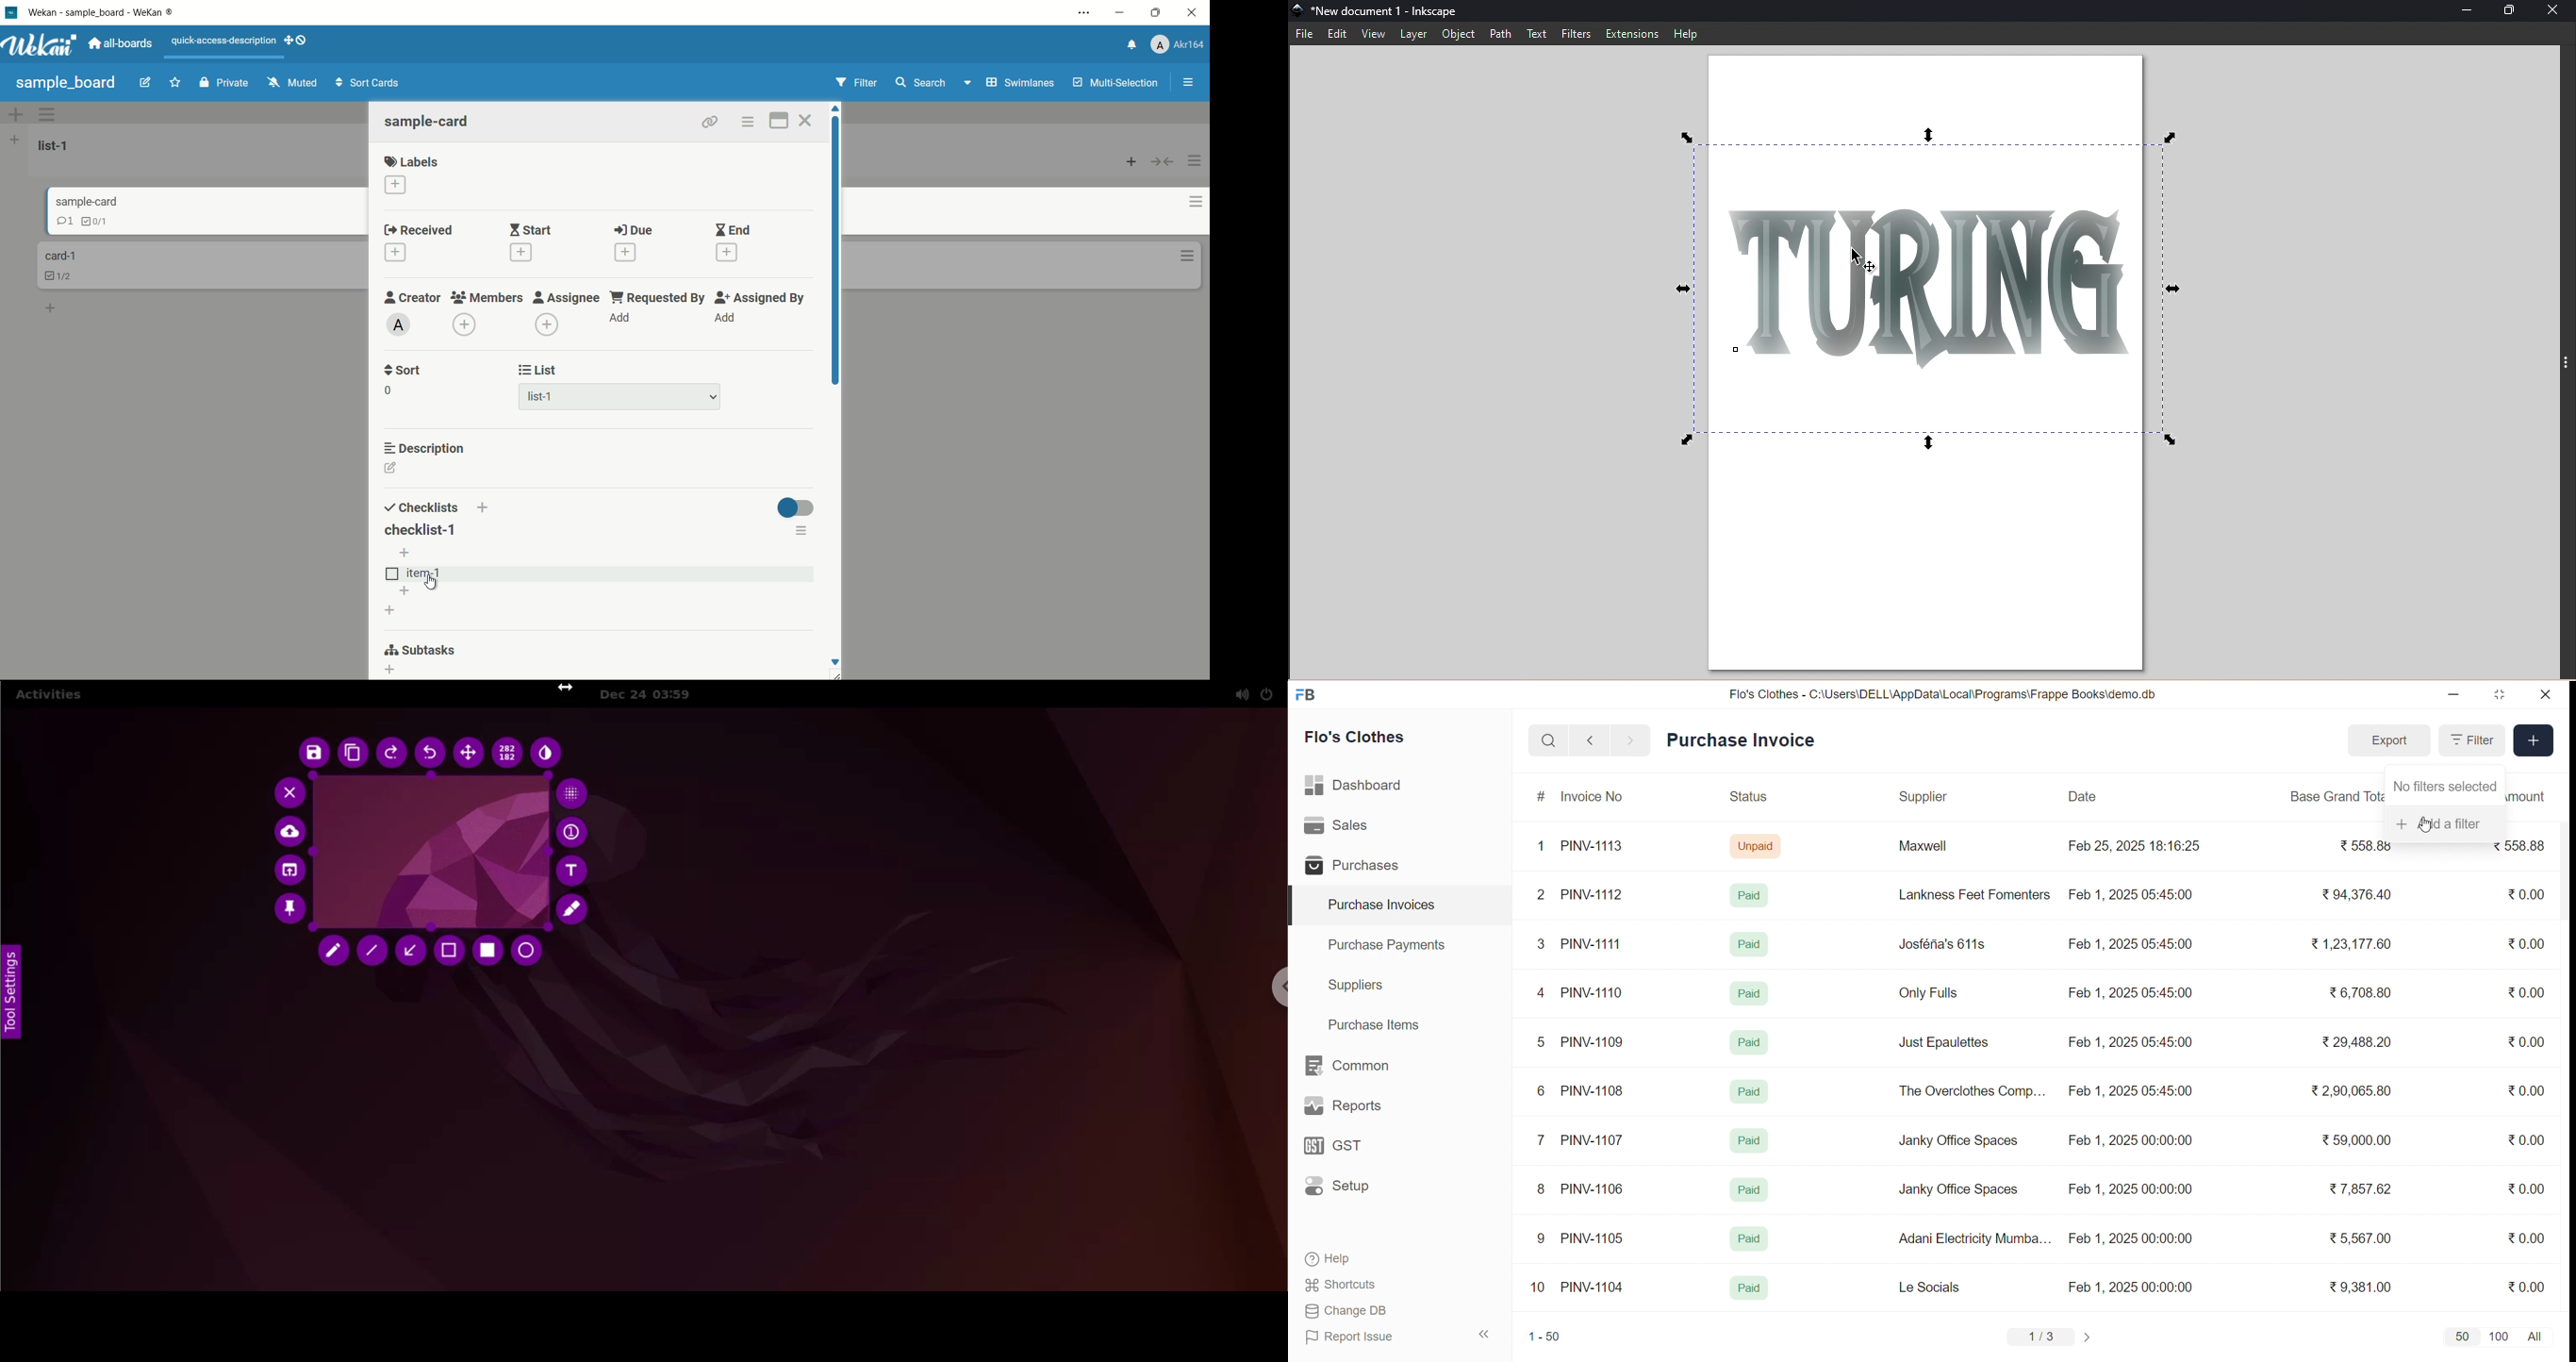 This screenshot has width=2576, height=1372. What do you see at coordinates (2471, 740) in the screenshot?
I see `Filter` at bounding box center [2471, 740].